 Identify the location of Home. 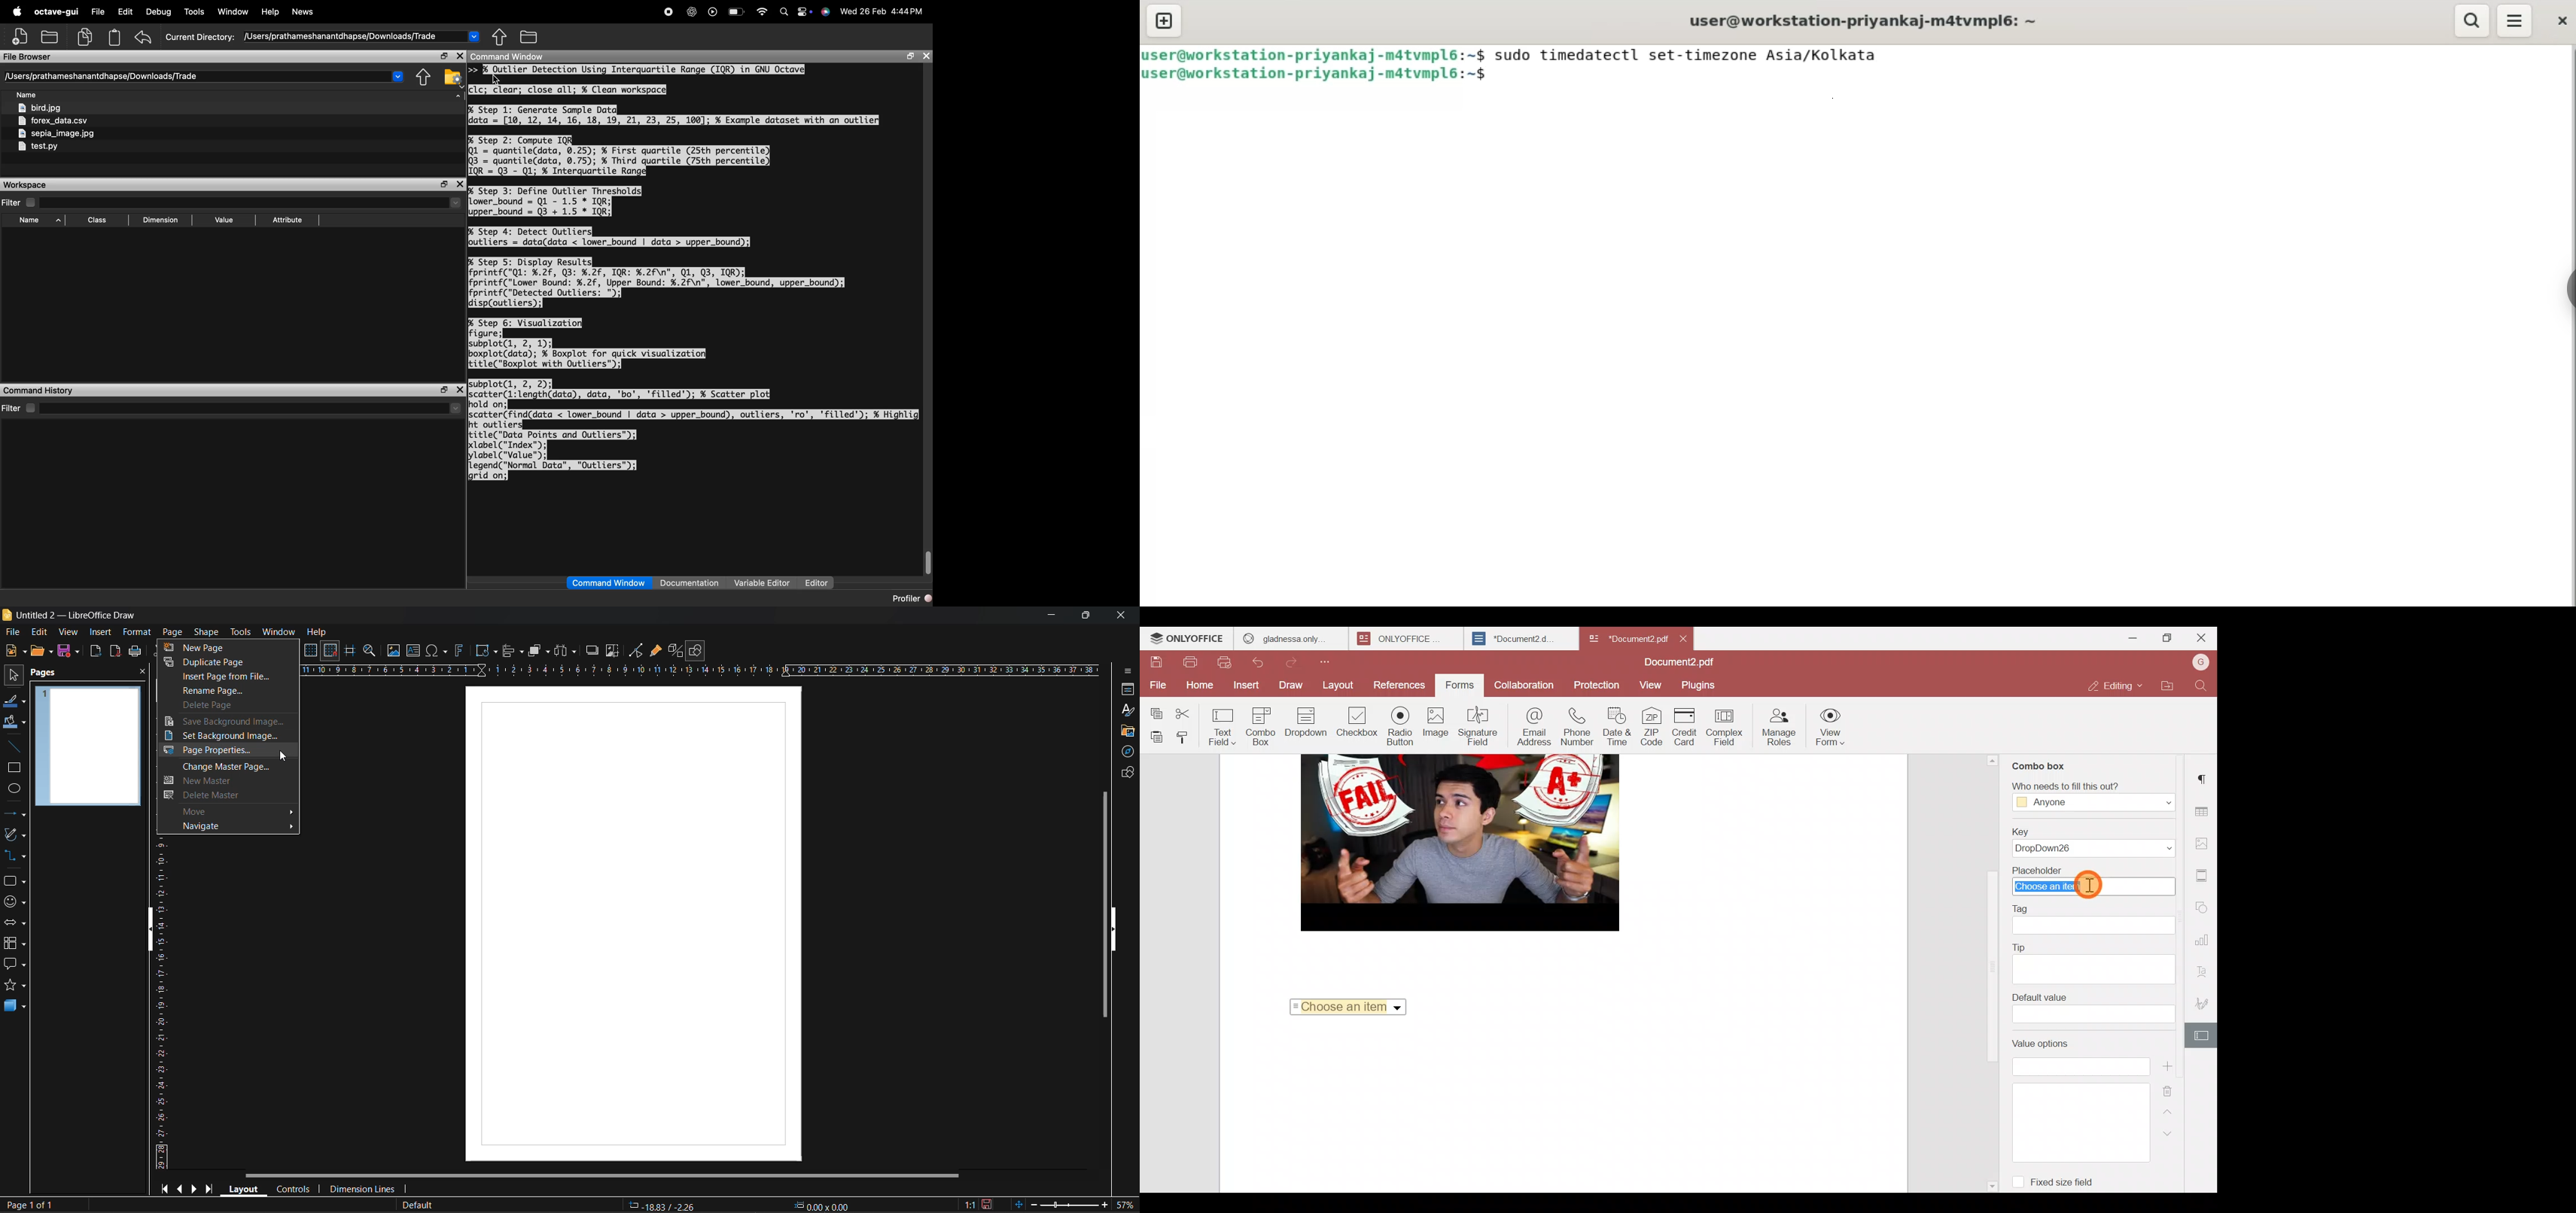
(1196, 686).